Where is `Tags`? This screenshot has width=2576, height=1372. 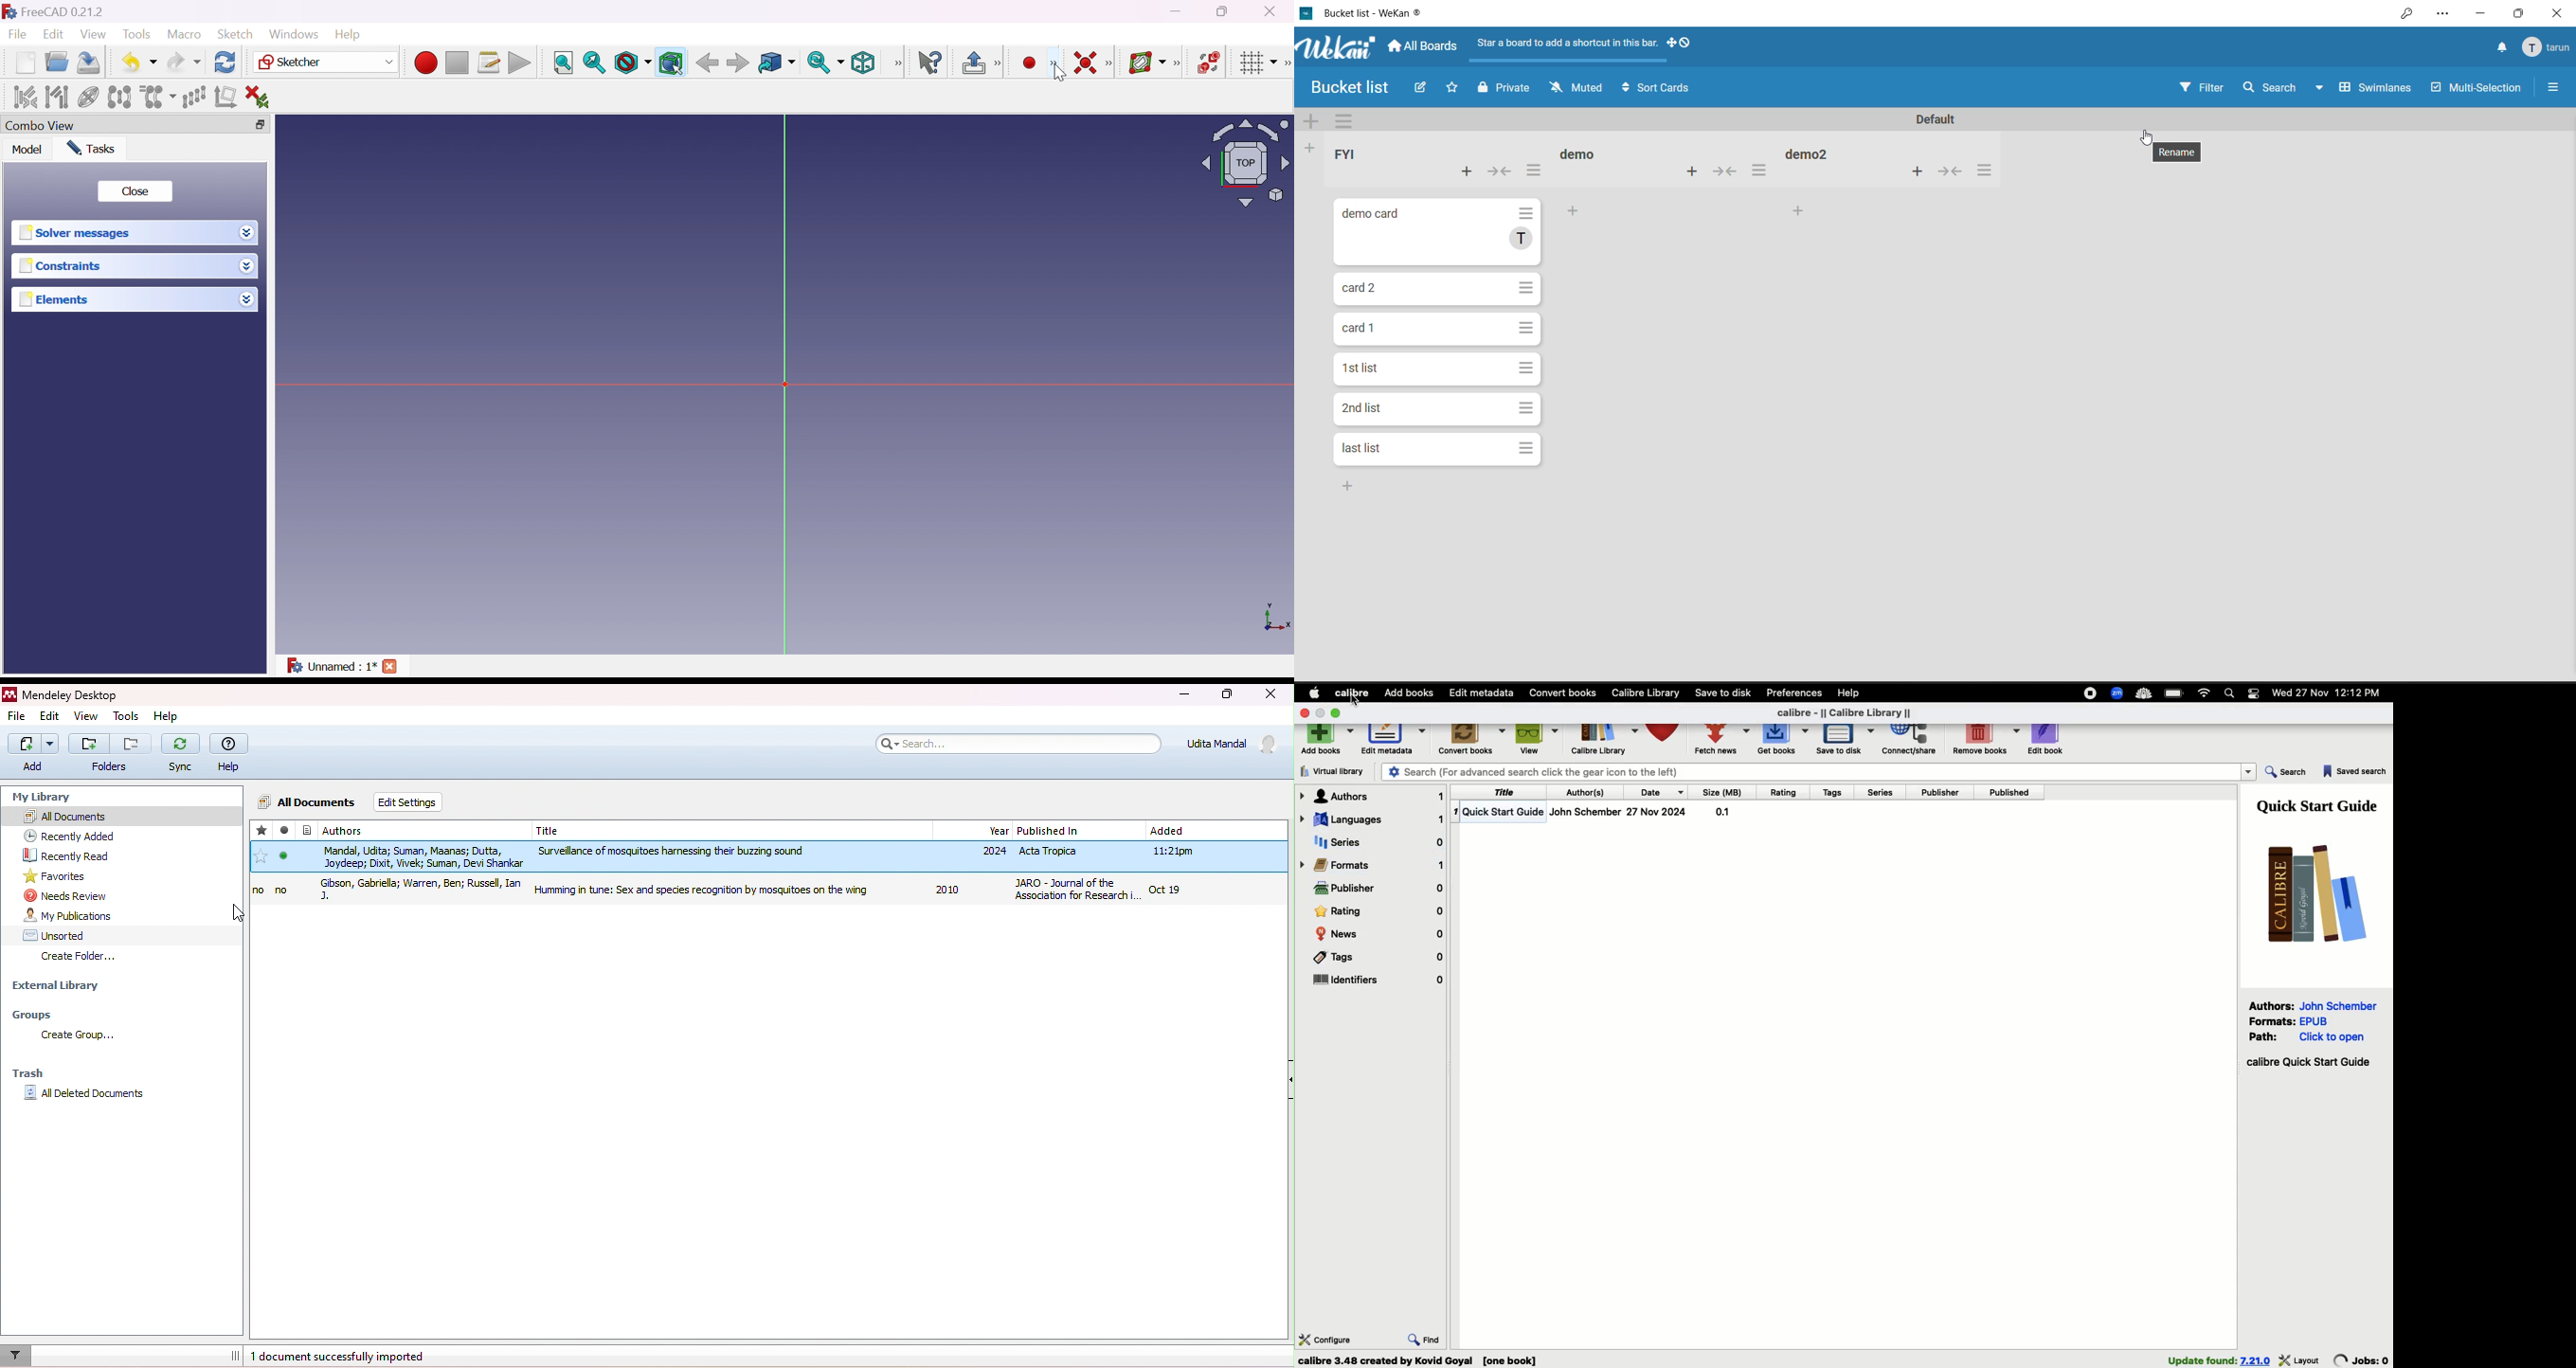
Tags is located at coordinates (1838, 792).